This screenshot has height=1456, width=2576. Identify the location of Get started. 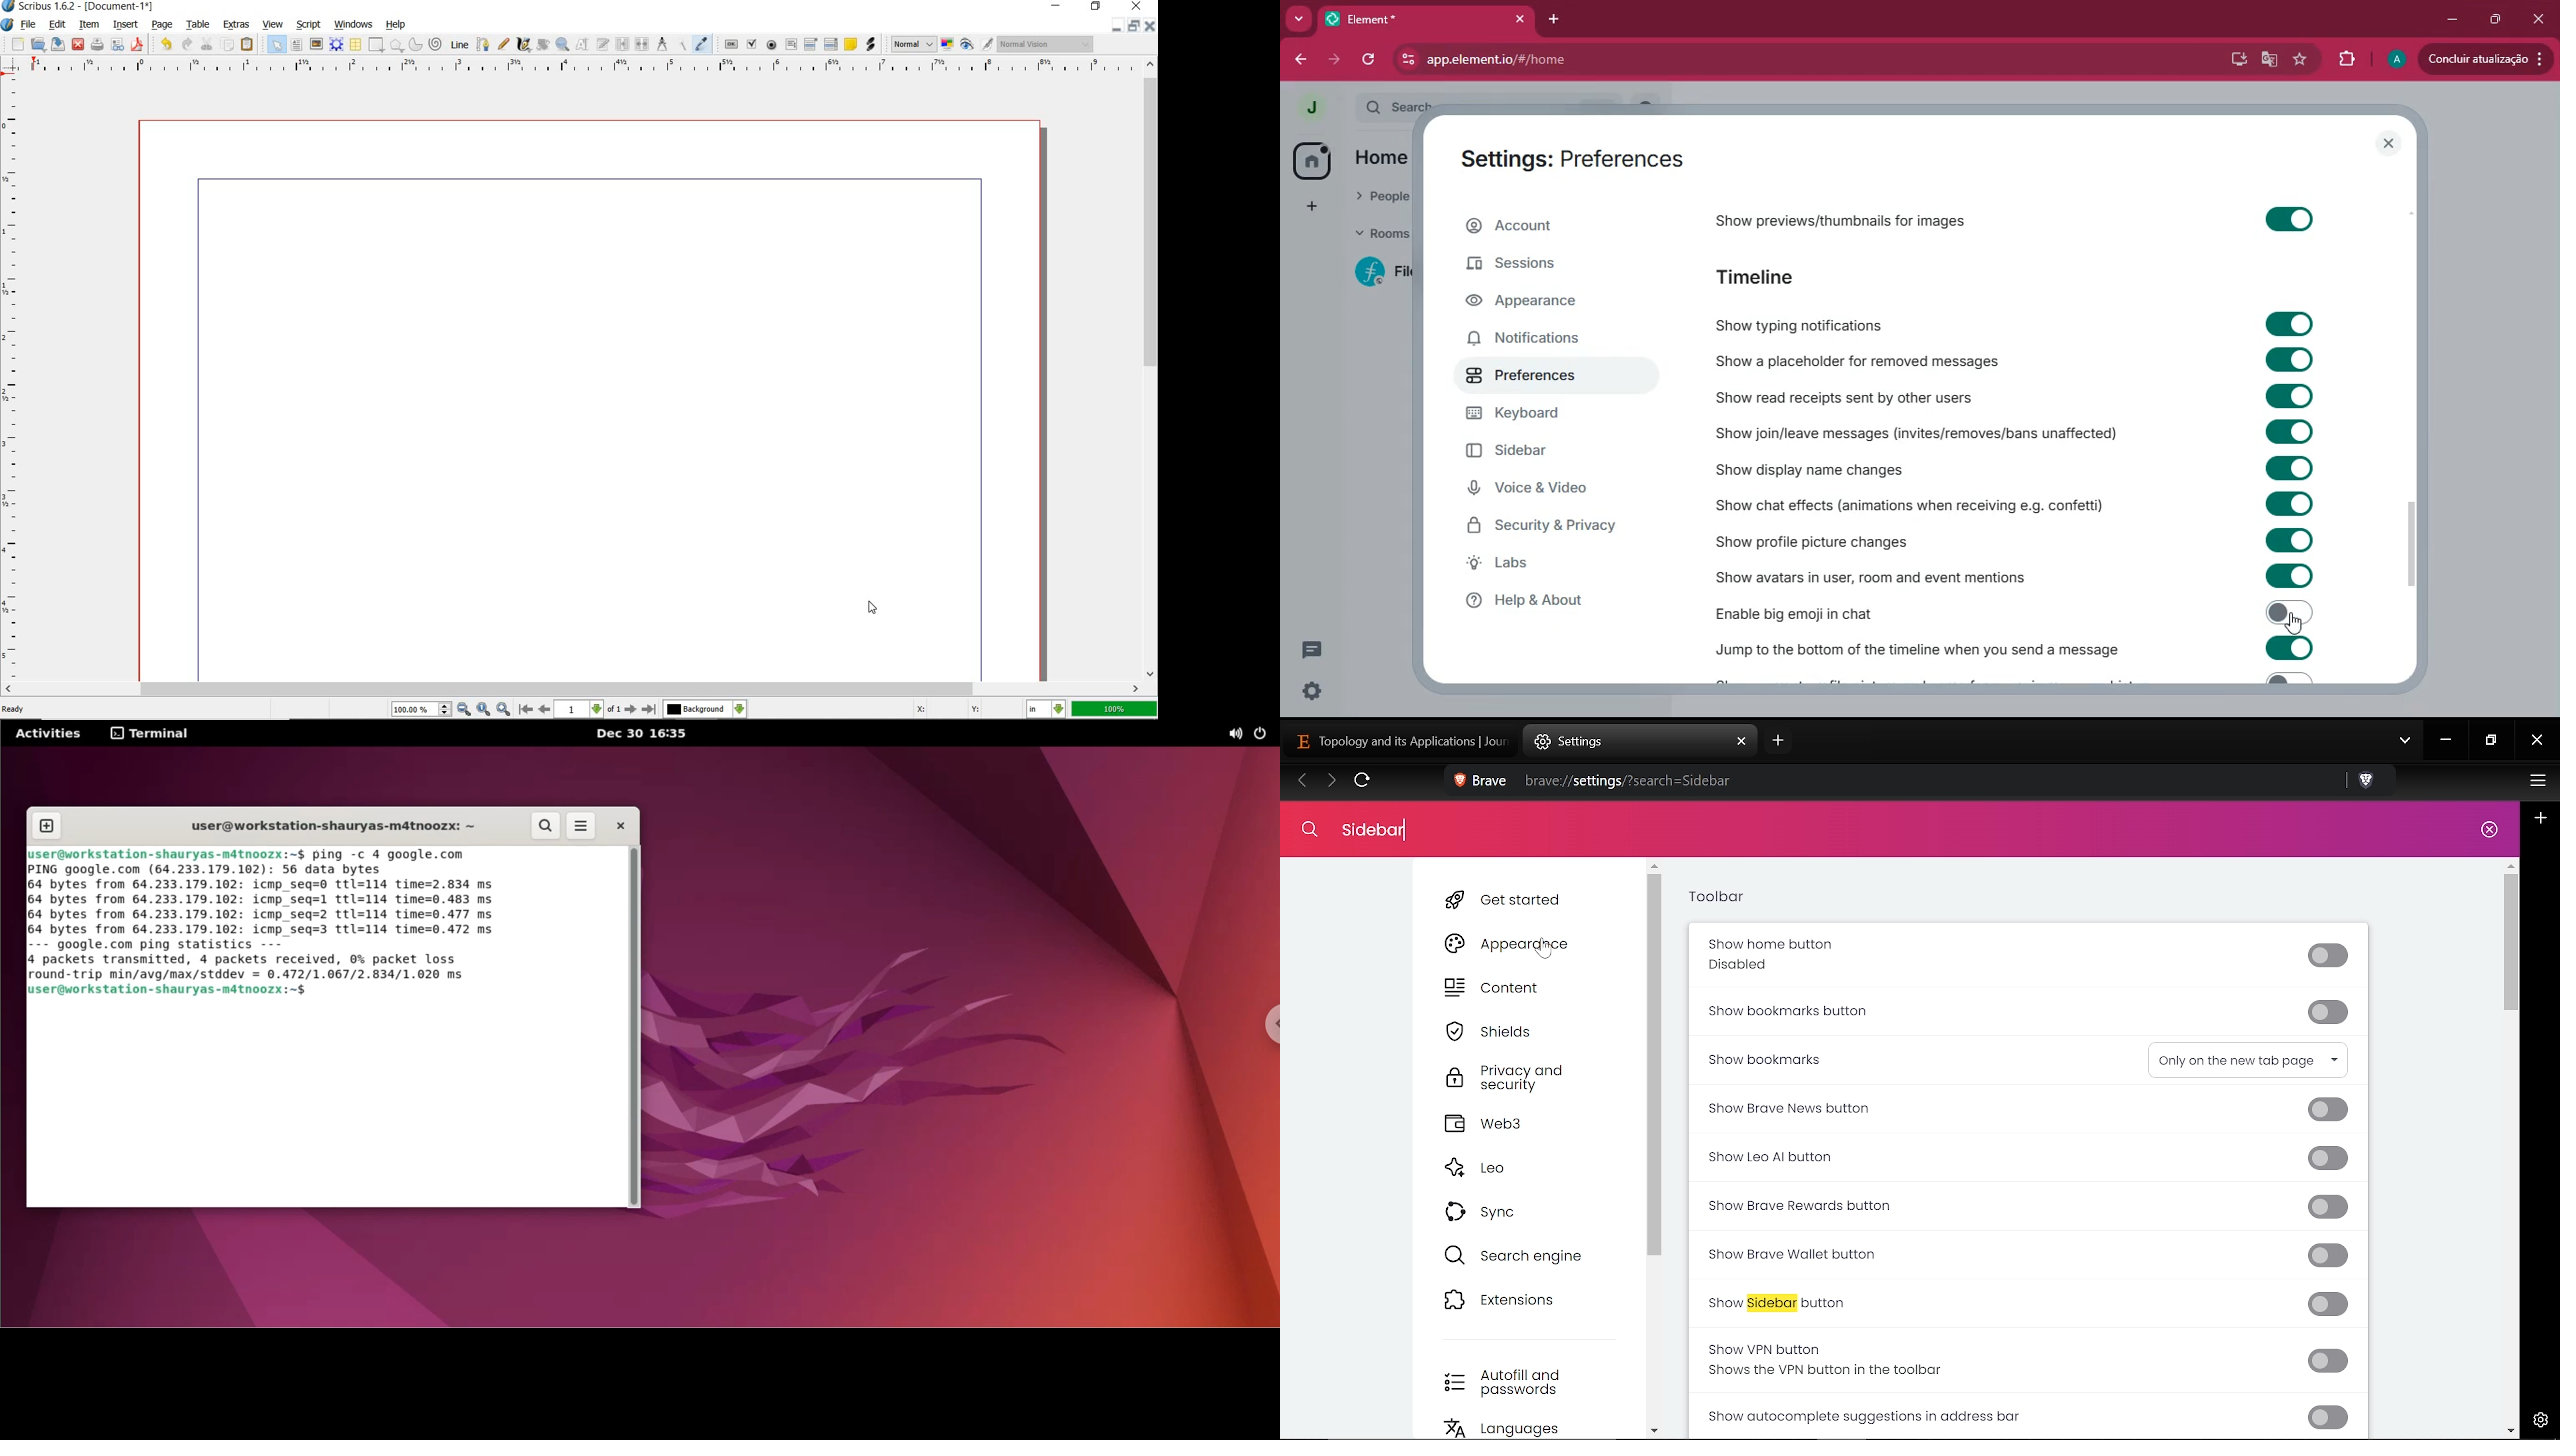
(1509, 900).